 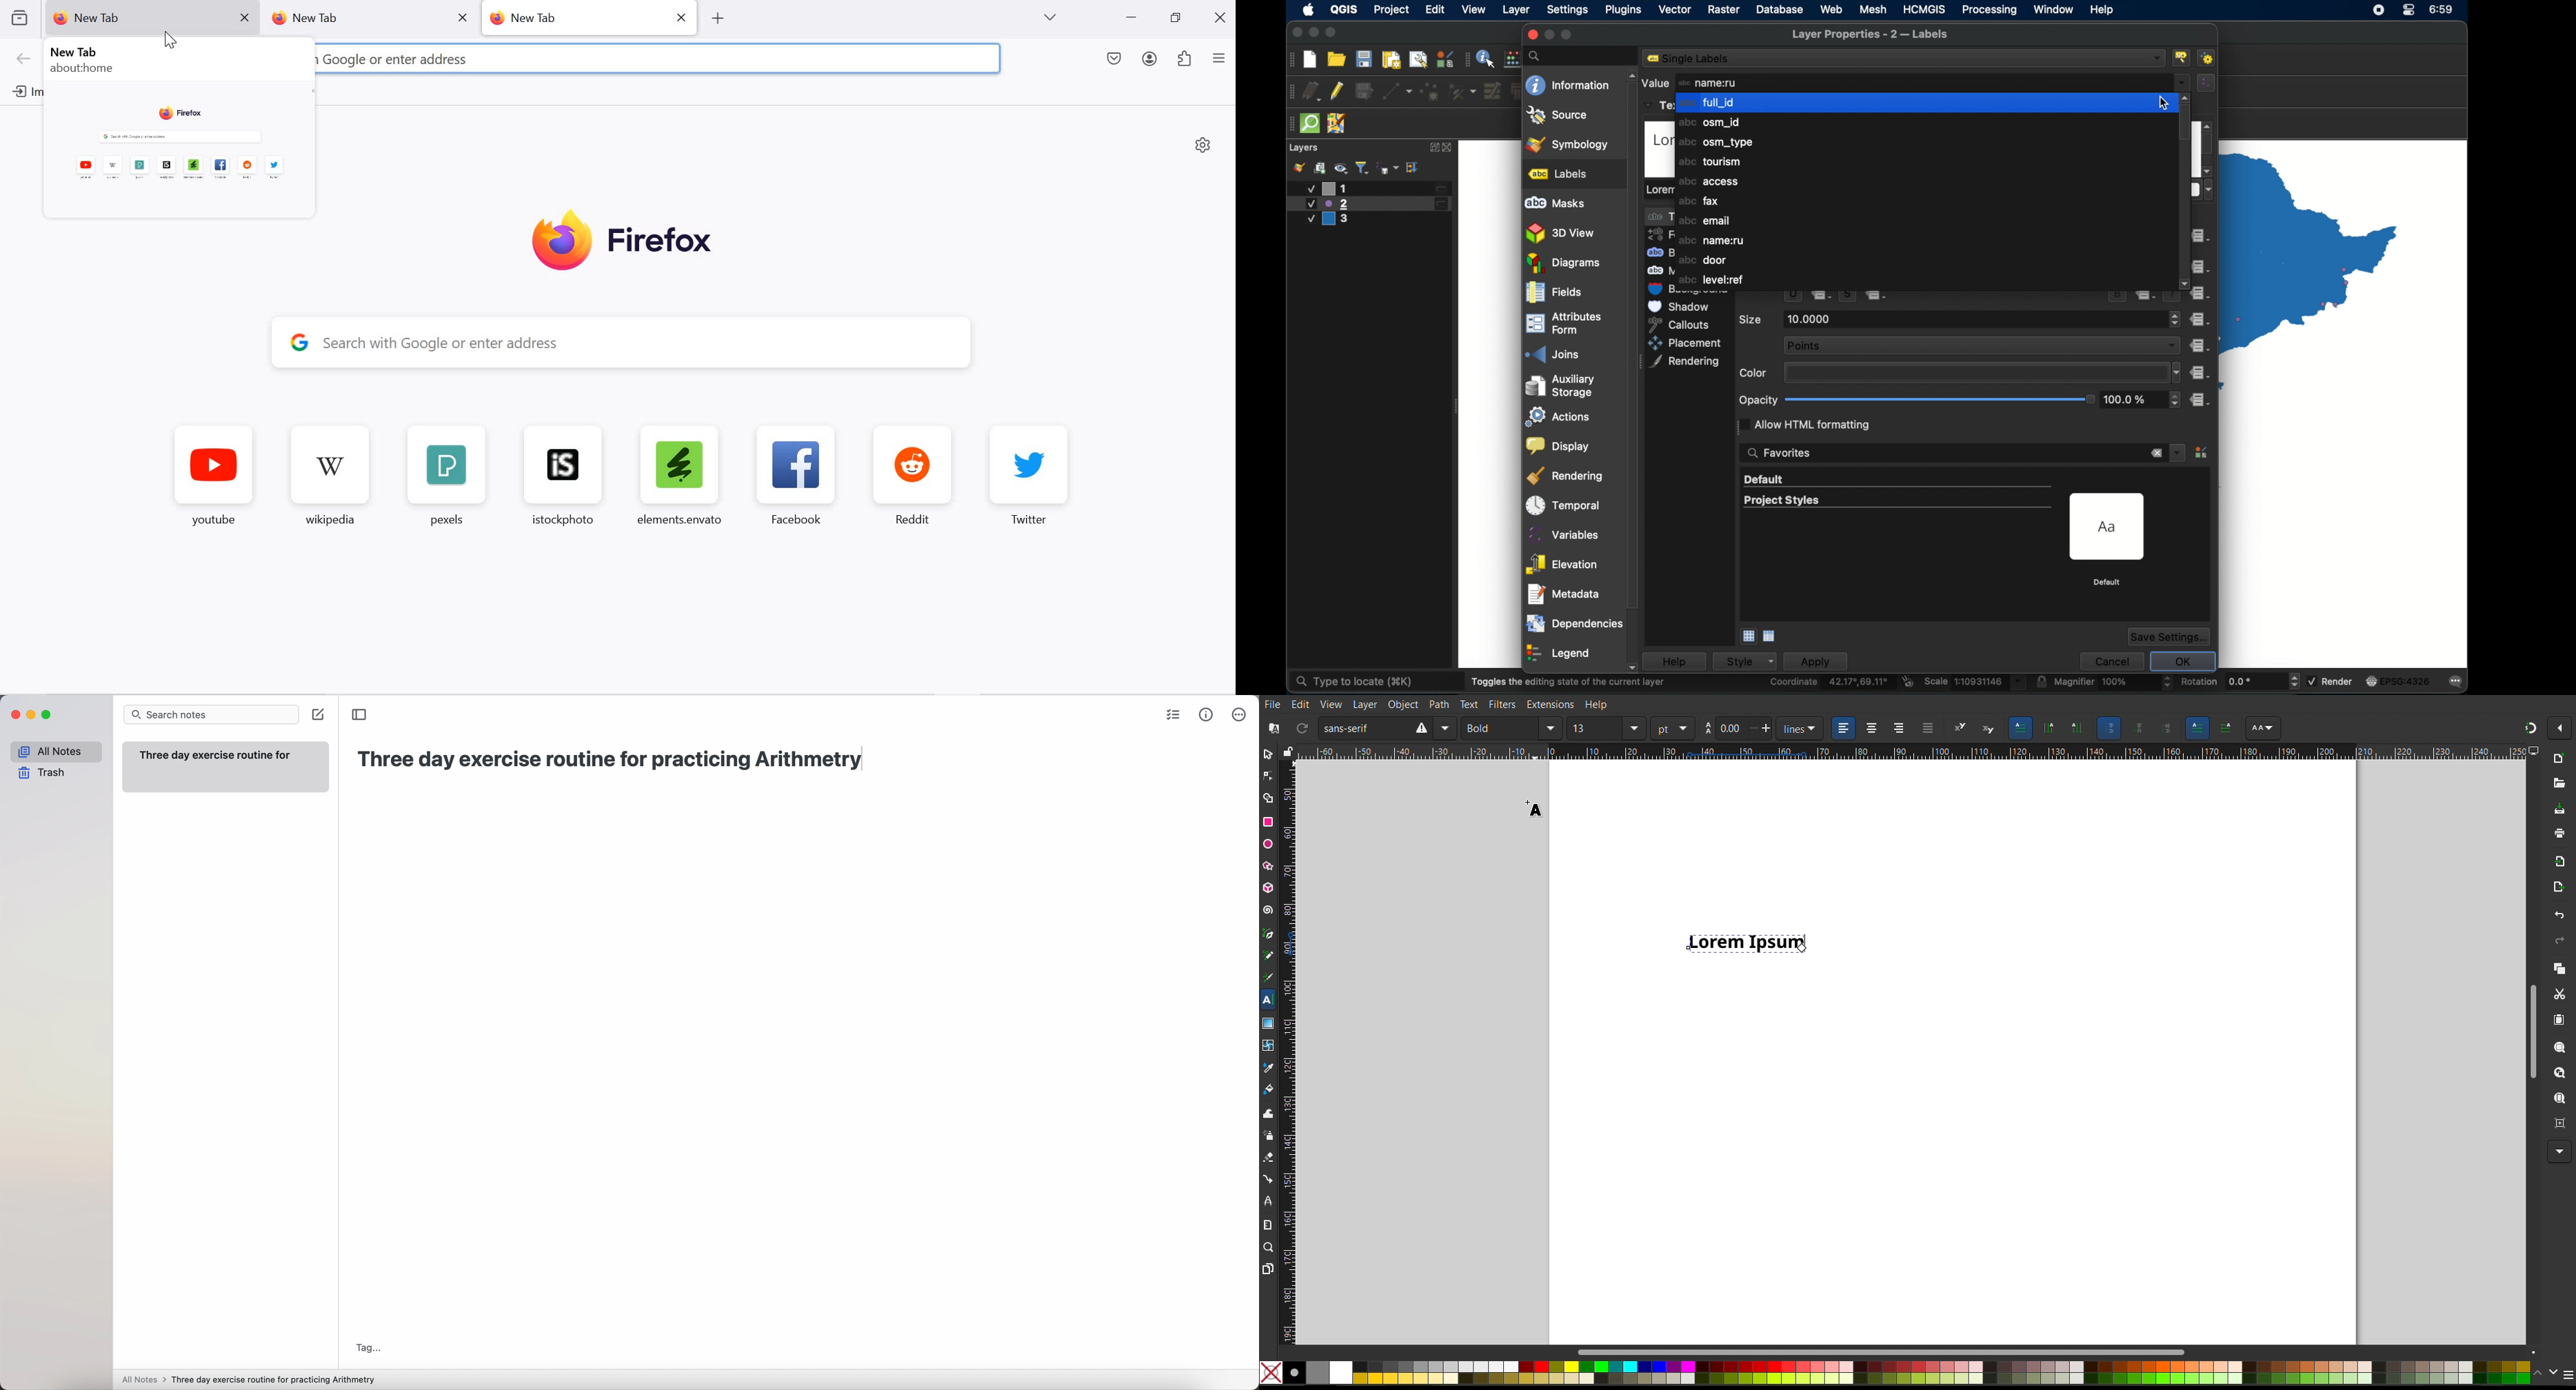 What do you see at coordinates (1870, 35) in the screenshot?
I see `layer proeprties - 2 labels` at bounding box center [1870, 35].